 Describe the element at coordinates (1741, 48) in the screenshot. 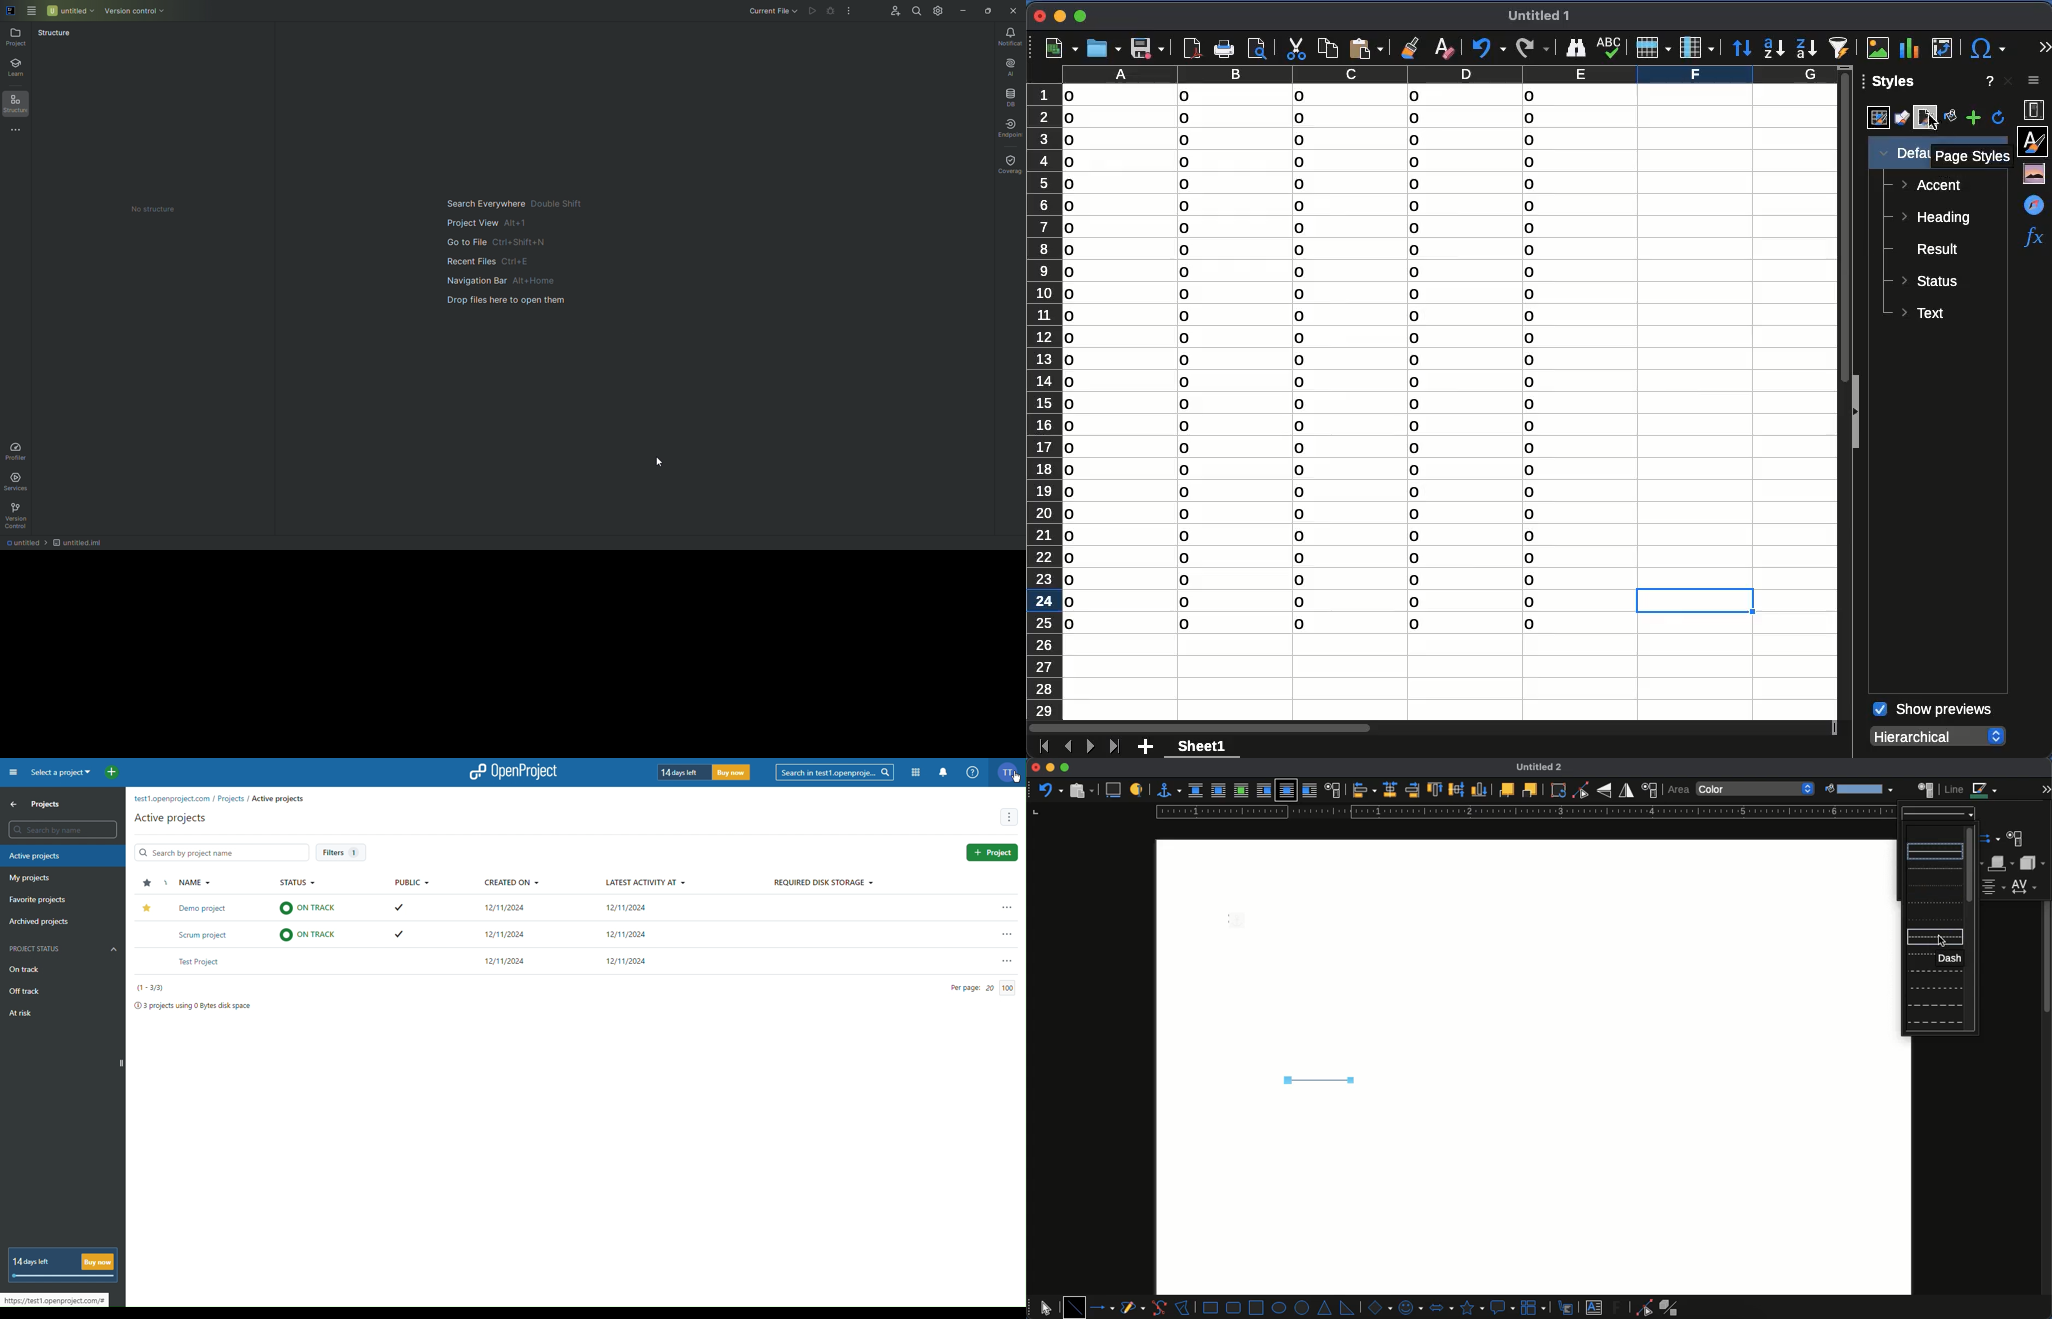

I see `sort` at that location.